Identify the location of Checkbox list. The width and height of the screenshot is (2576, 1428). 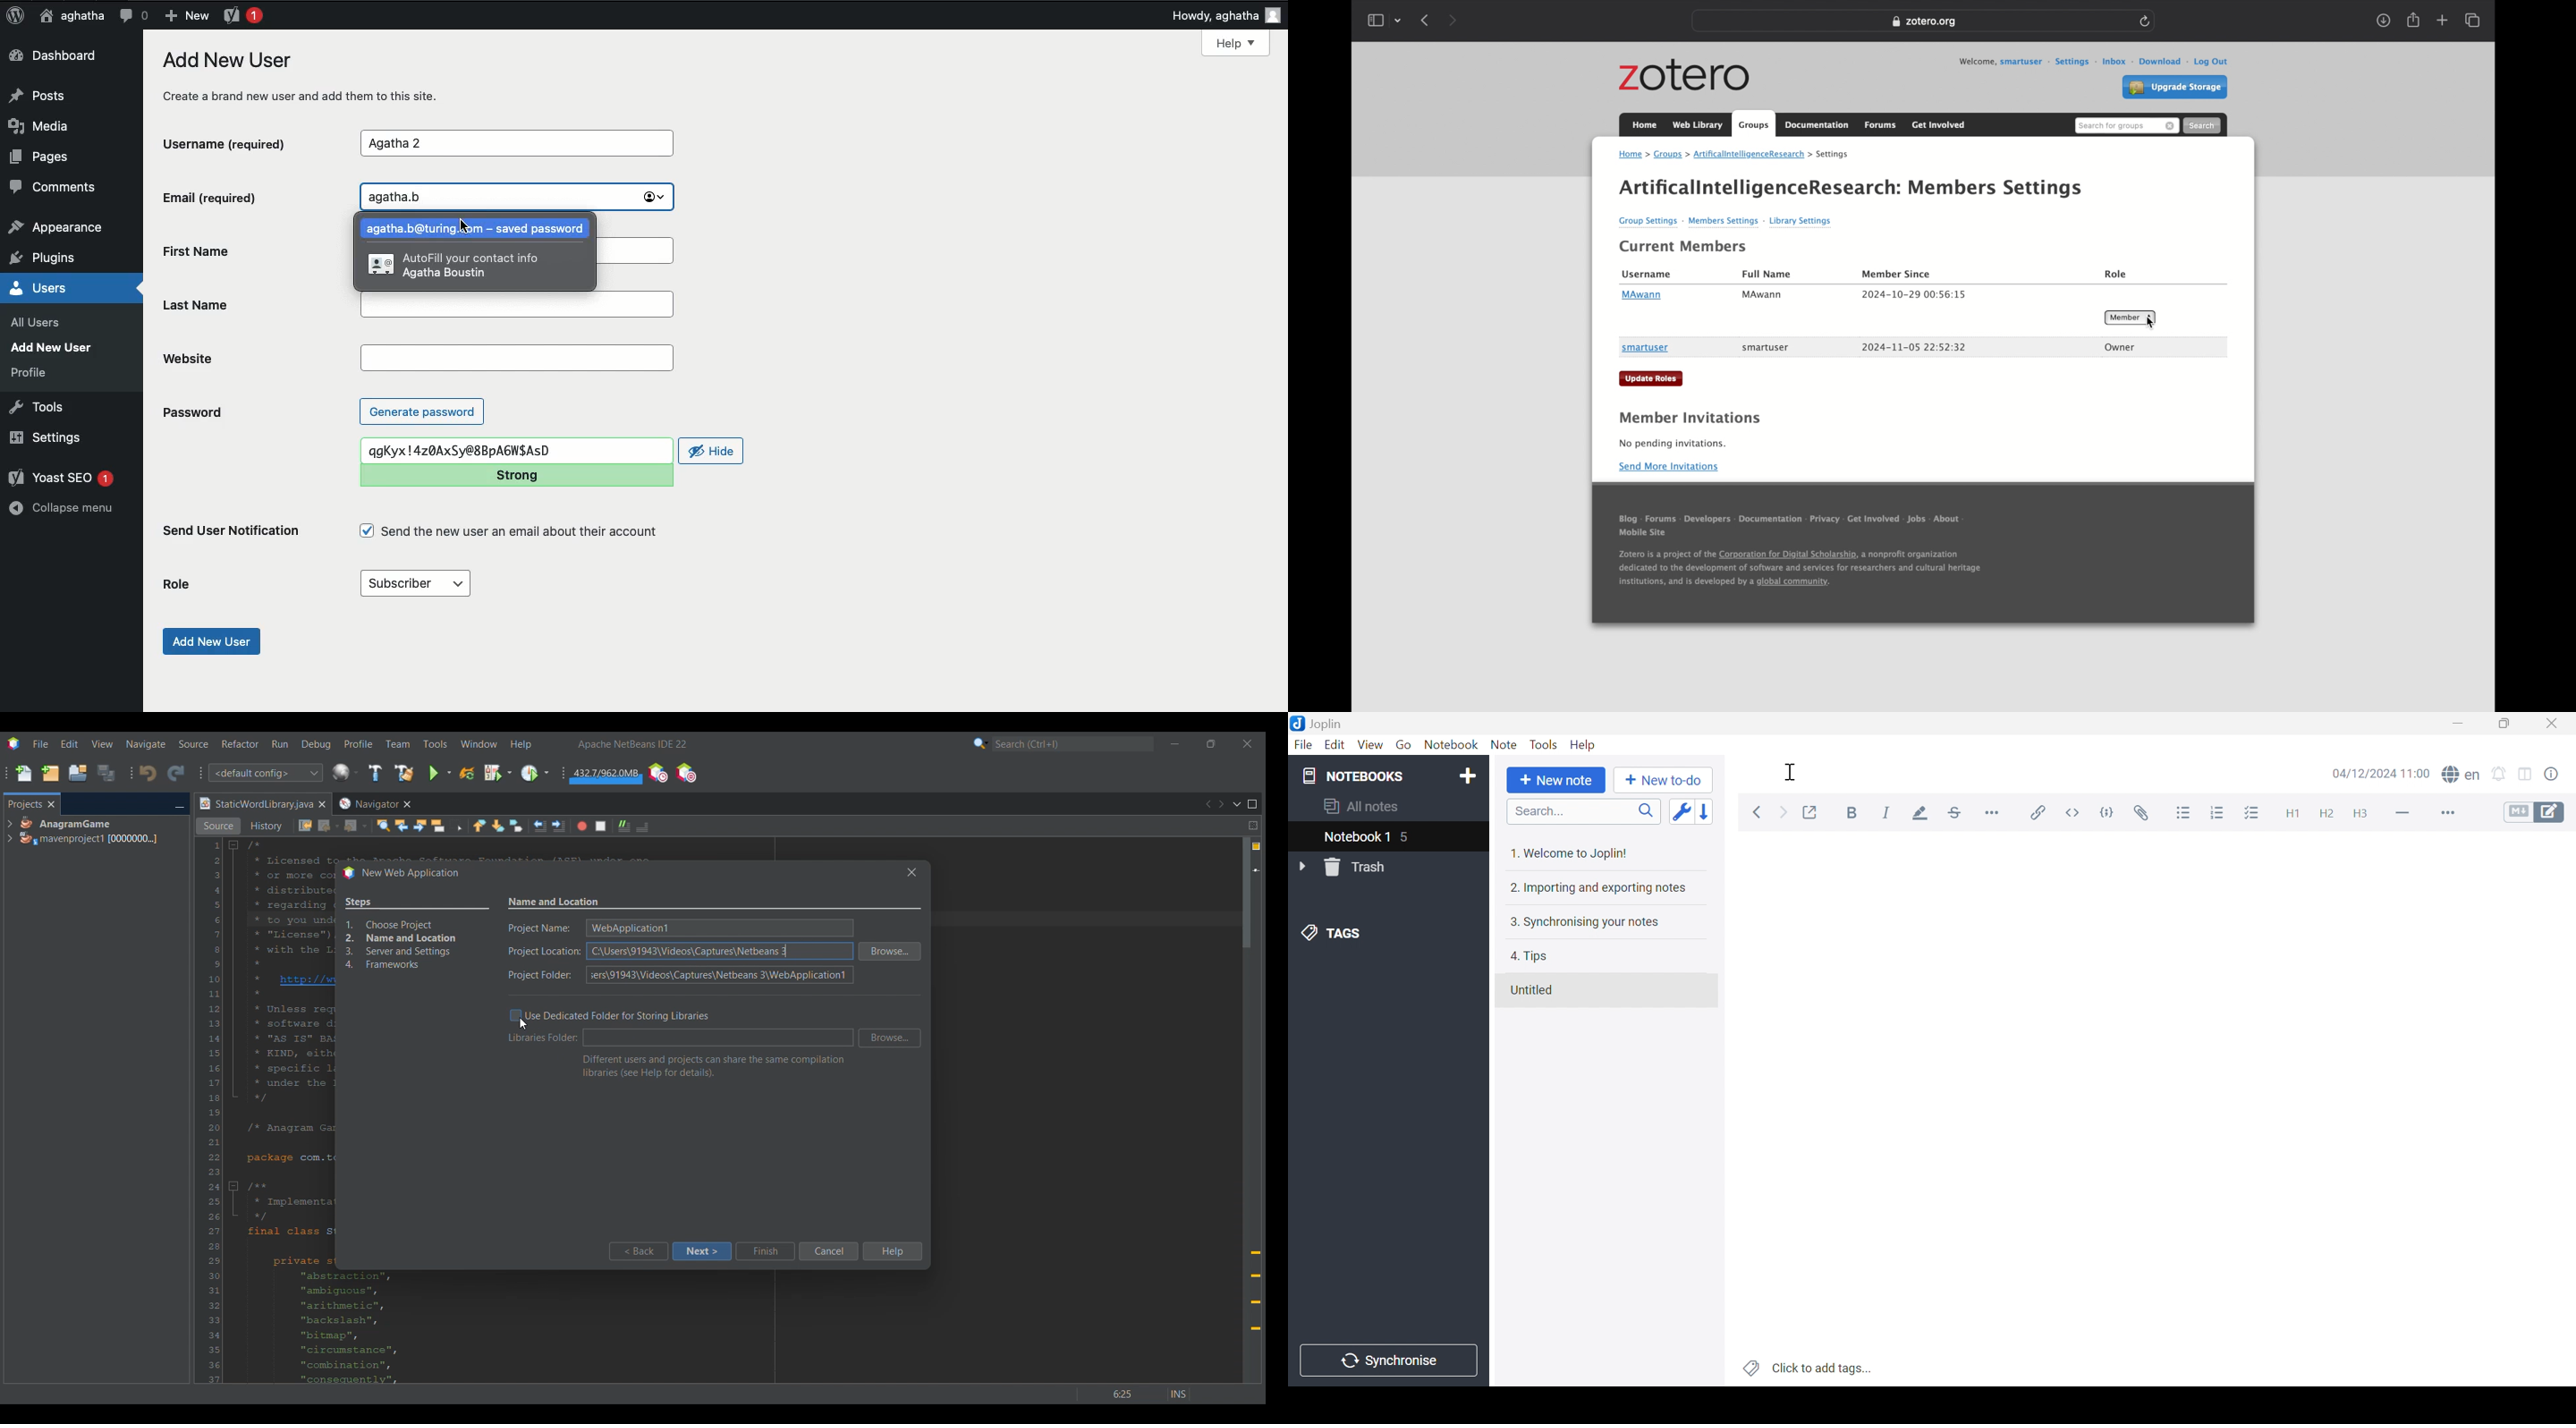
(2251, 816).